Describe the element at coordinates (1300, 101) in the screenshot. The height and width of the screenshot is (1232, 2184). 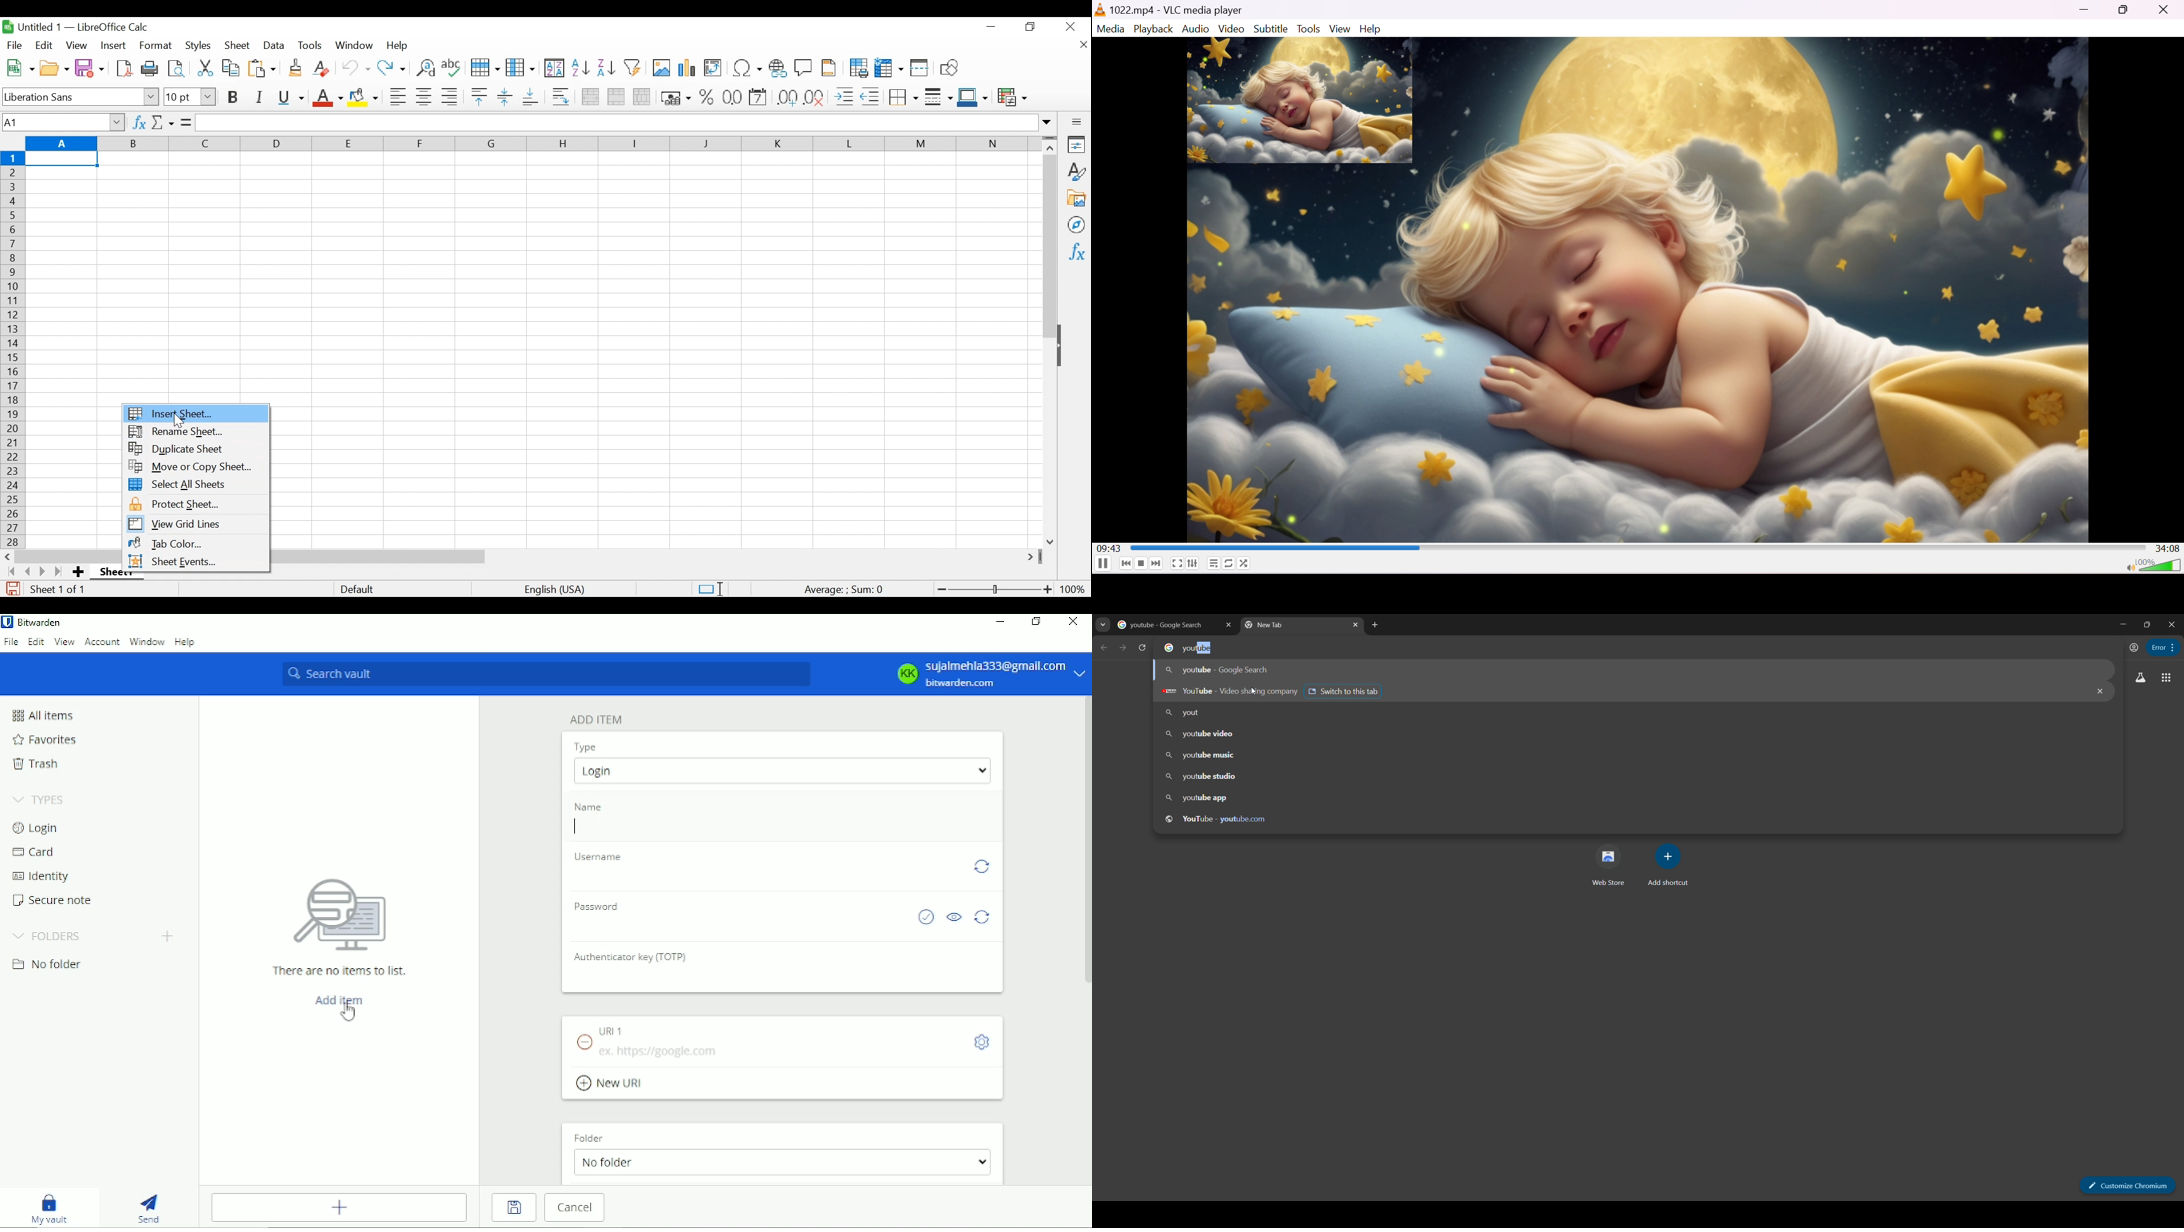
I see `Snapshot` at that location.